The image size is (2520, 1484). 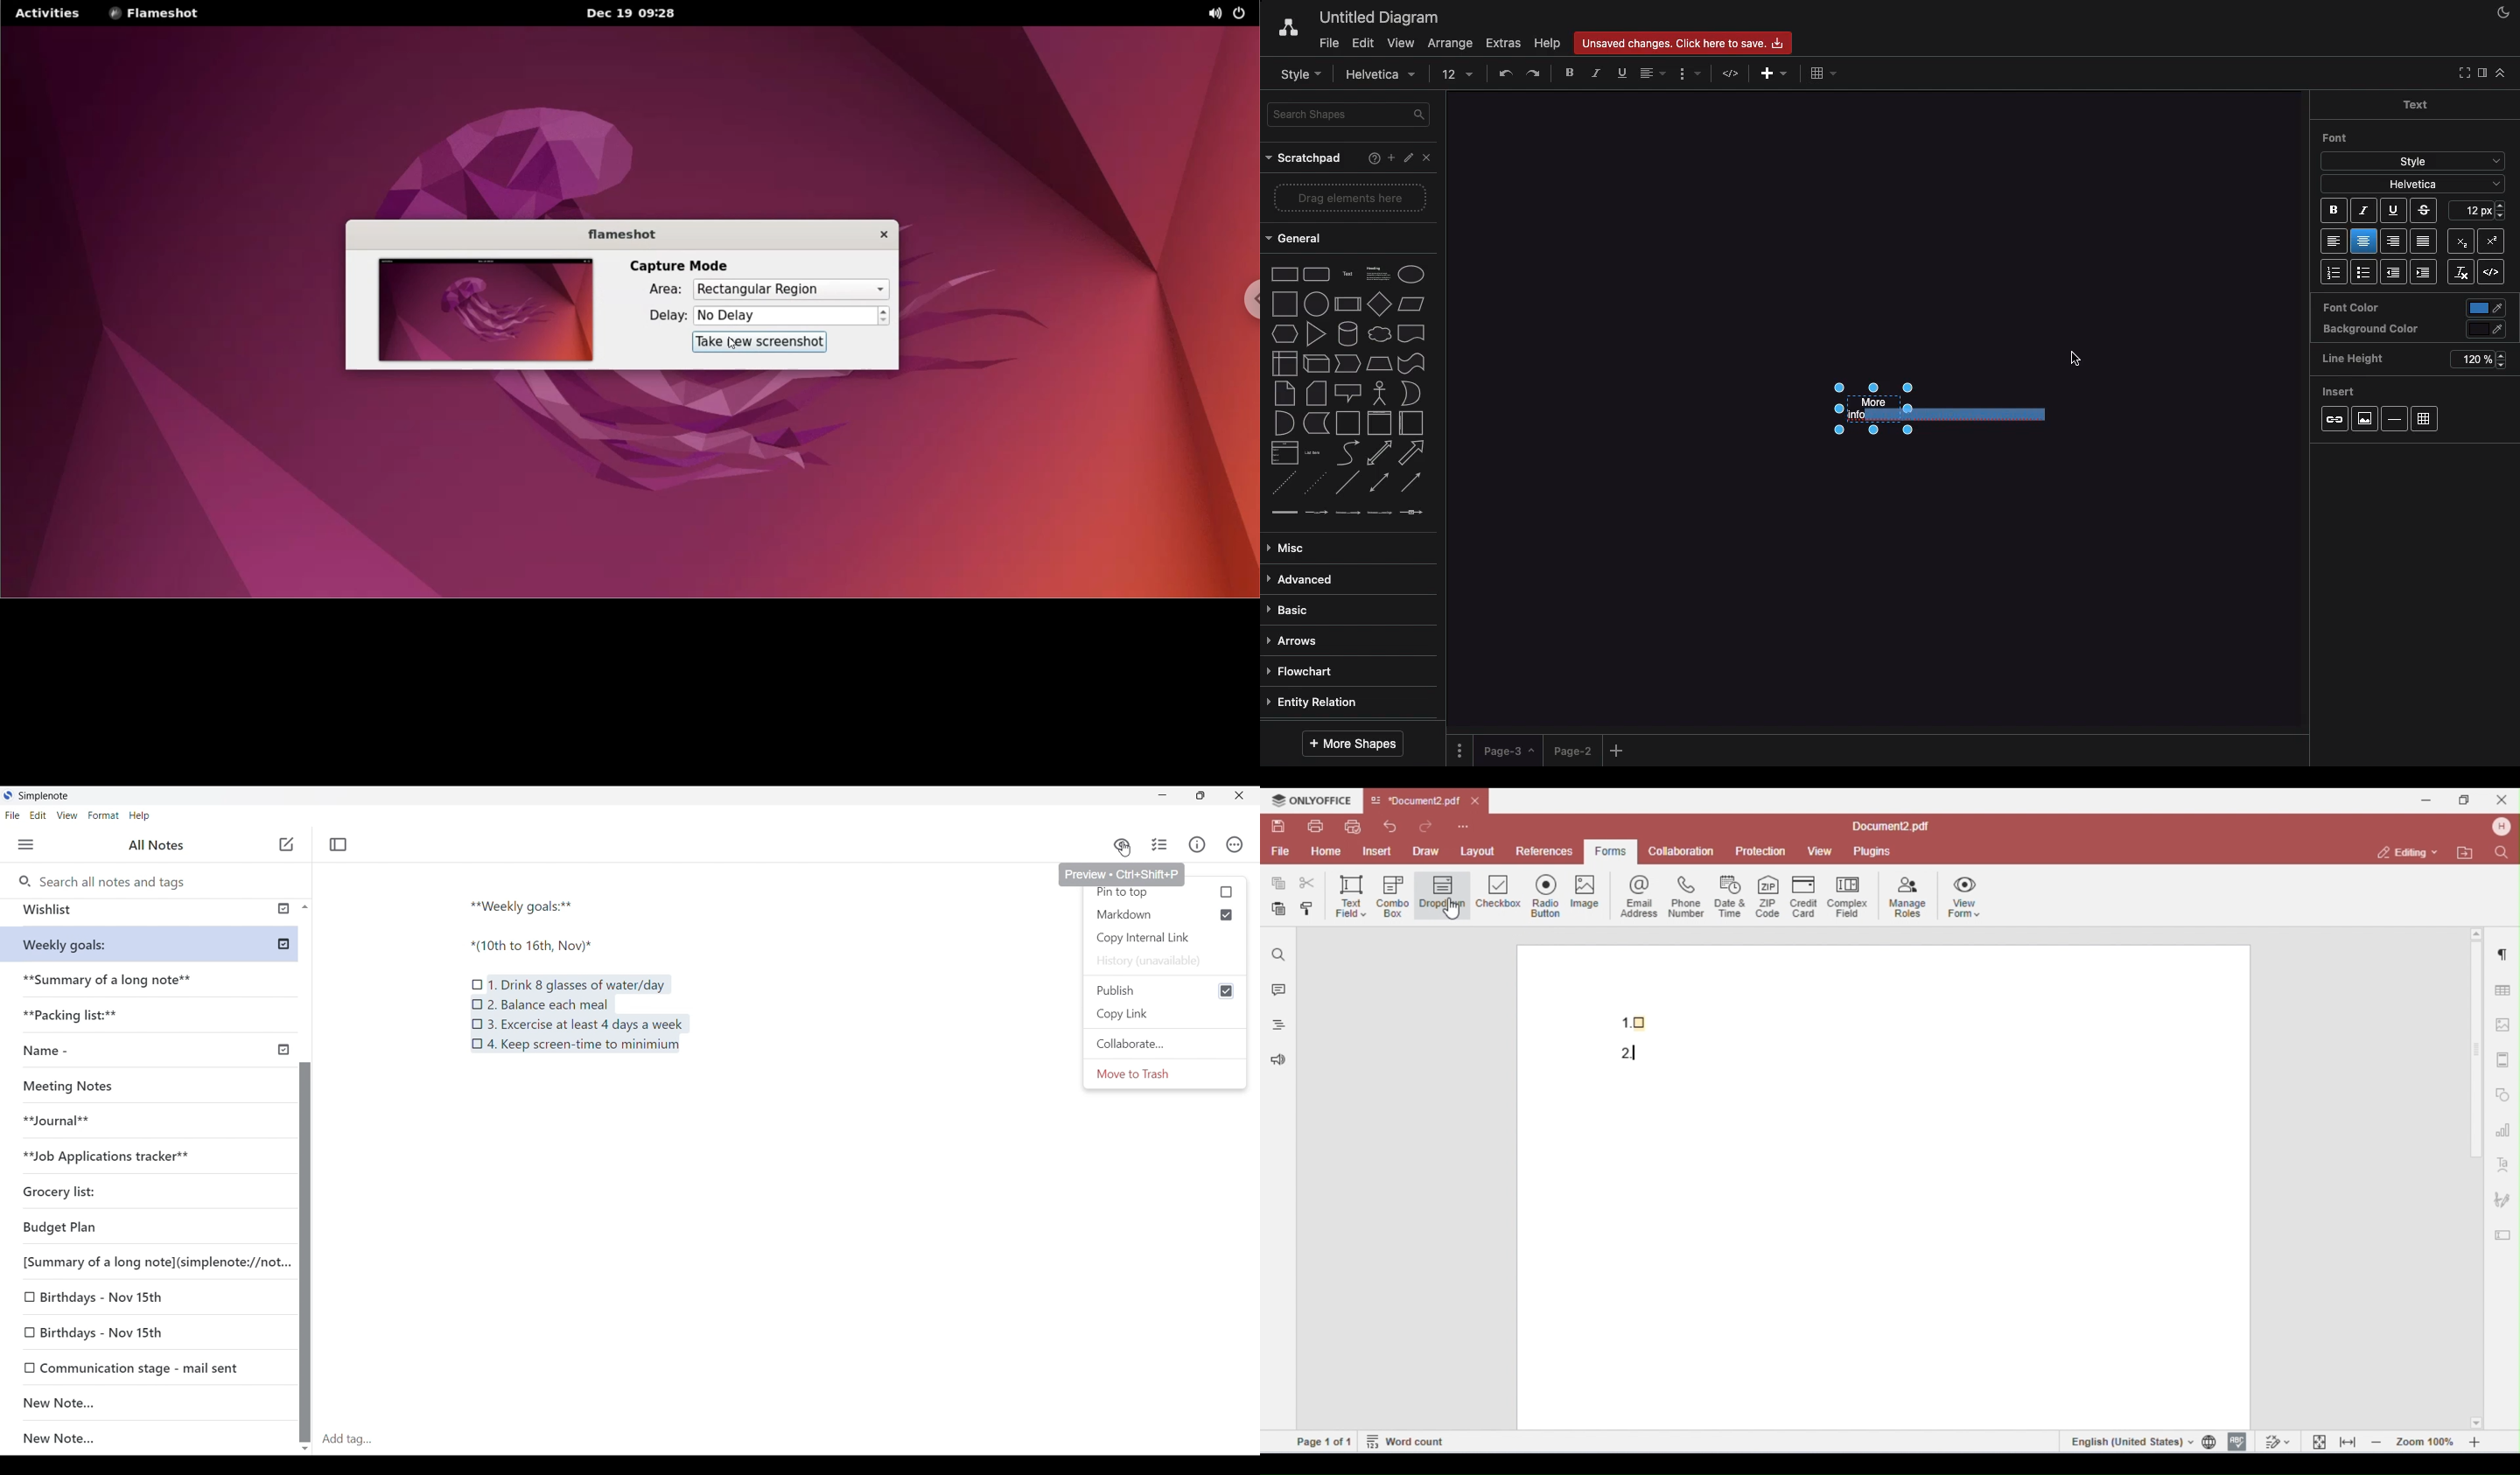 I want to click on document, so click(x=1412, y=333).